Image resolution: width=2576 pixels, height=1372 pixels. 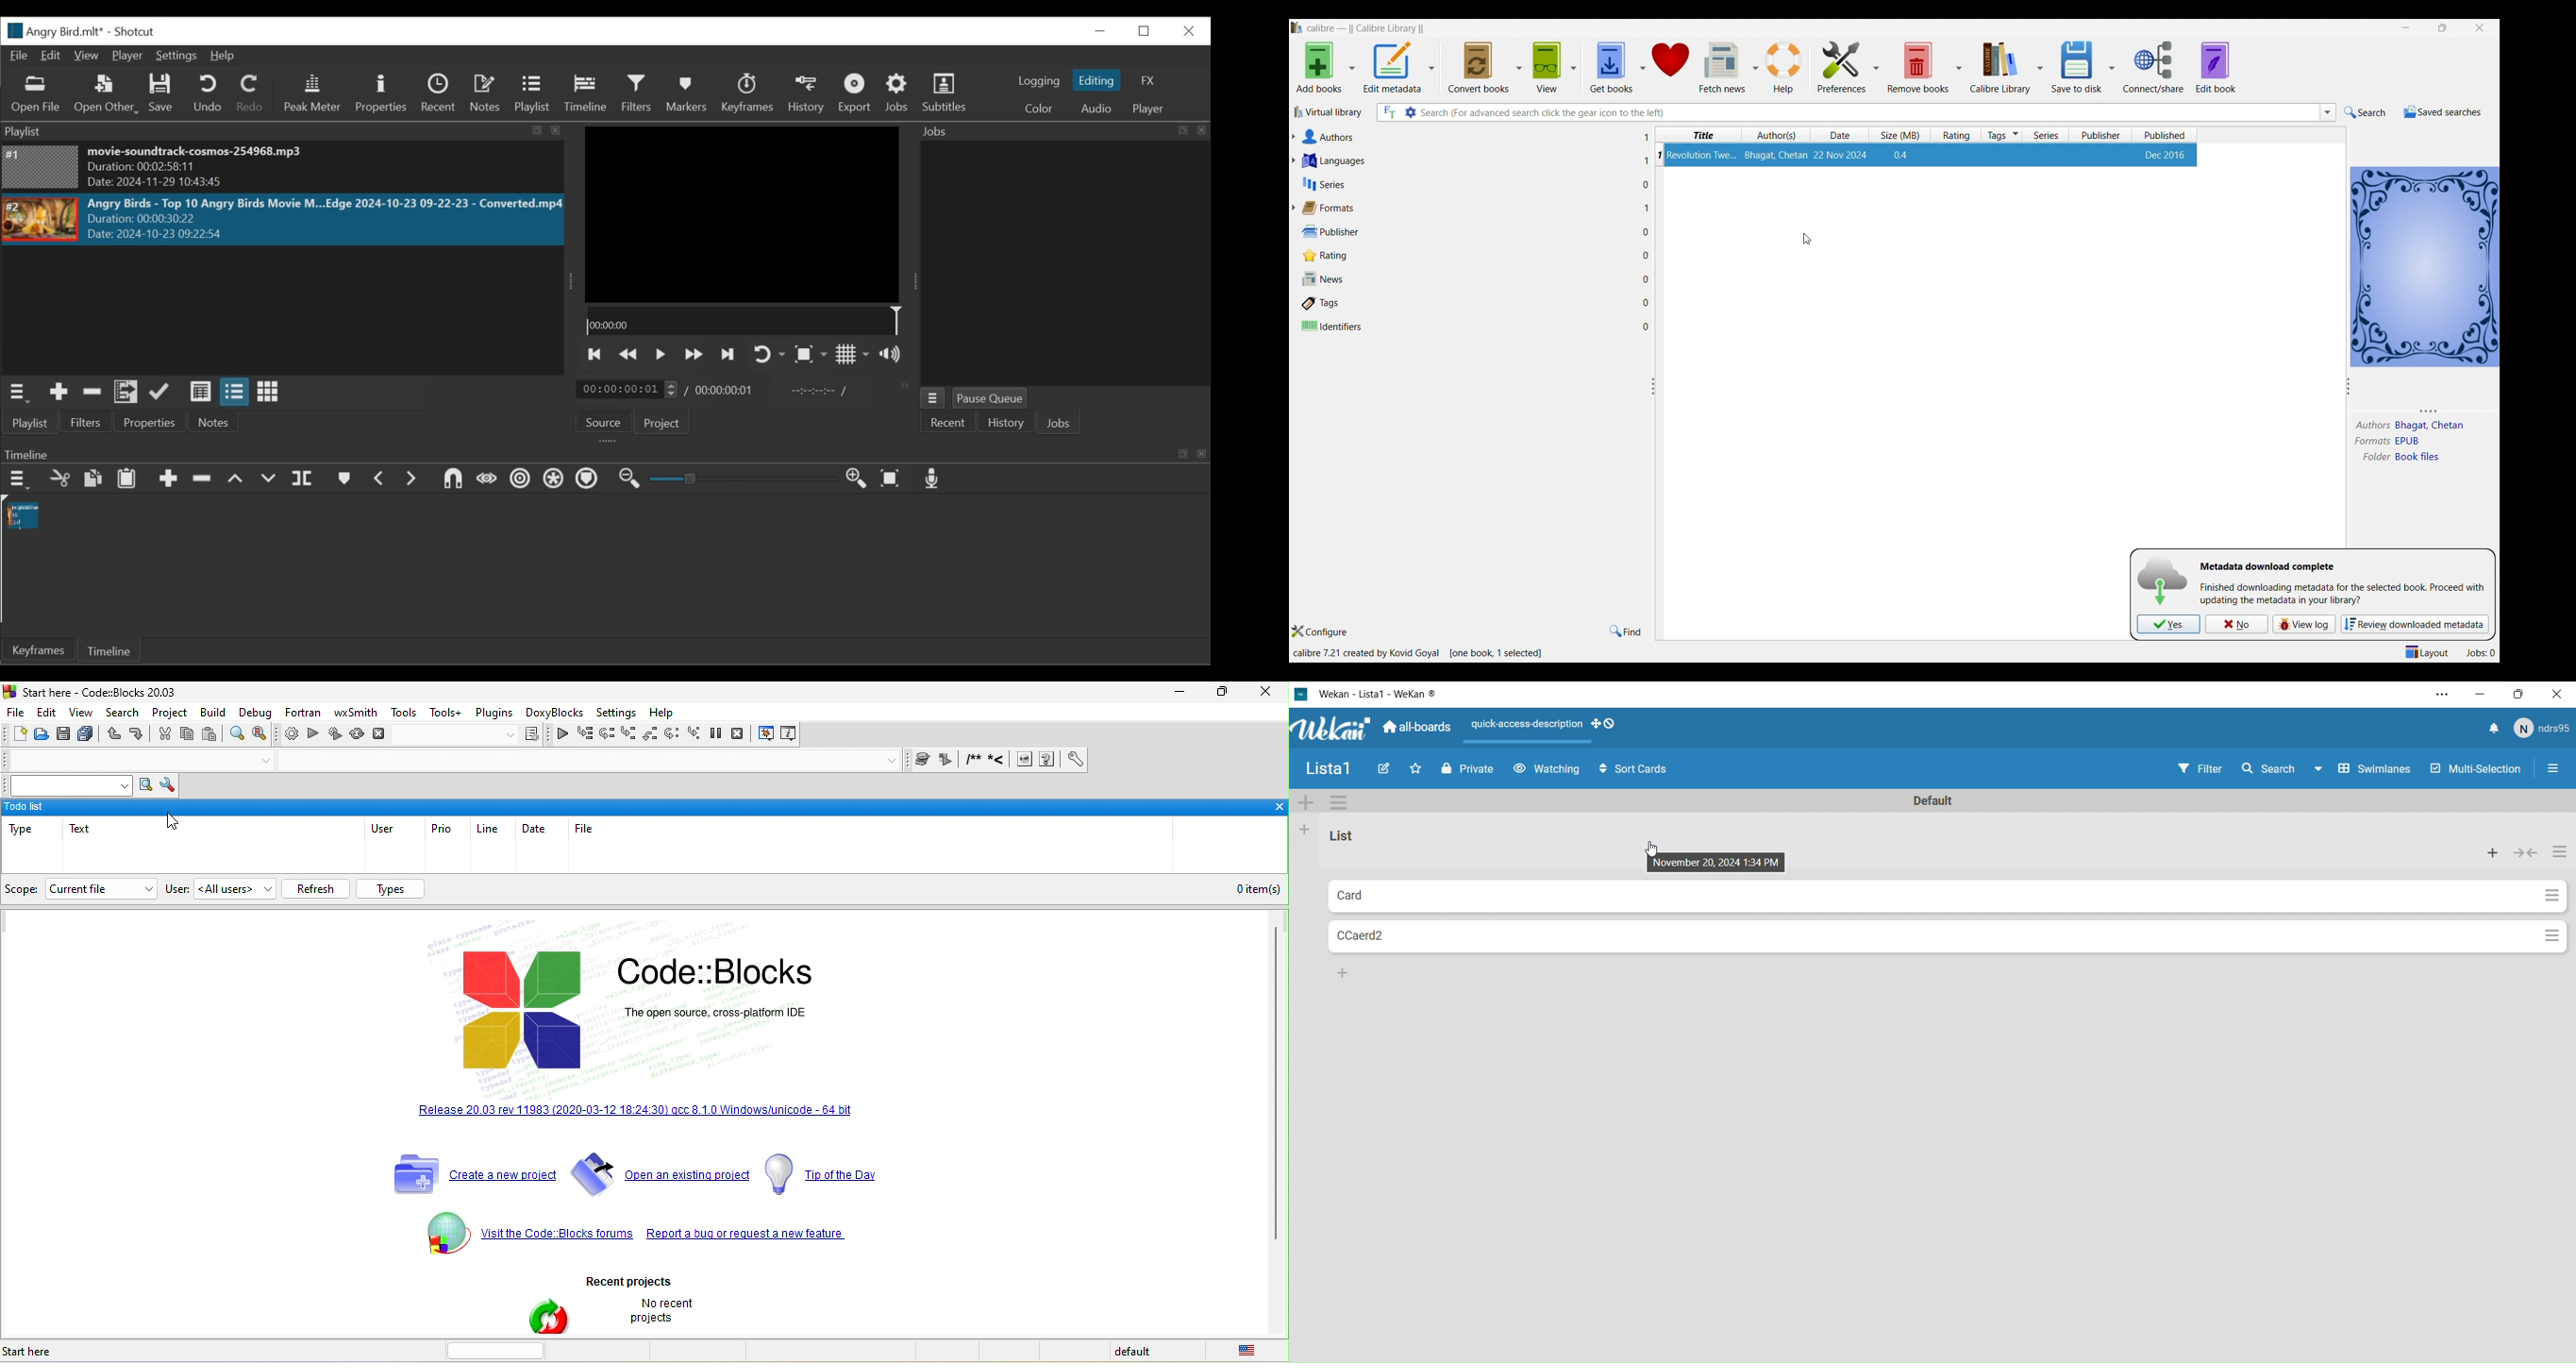 What do you see at coordinates (1150, 110) in the screenshot?
I see `Player` at bounding box center [1150, 110].